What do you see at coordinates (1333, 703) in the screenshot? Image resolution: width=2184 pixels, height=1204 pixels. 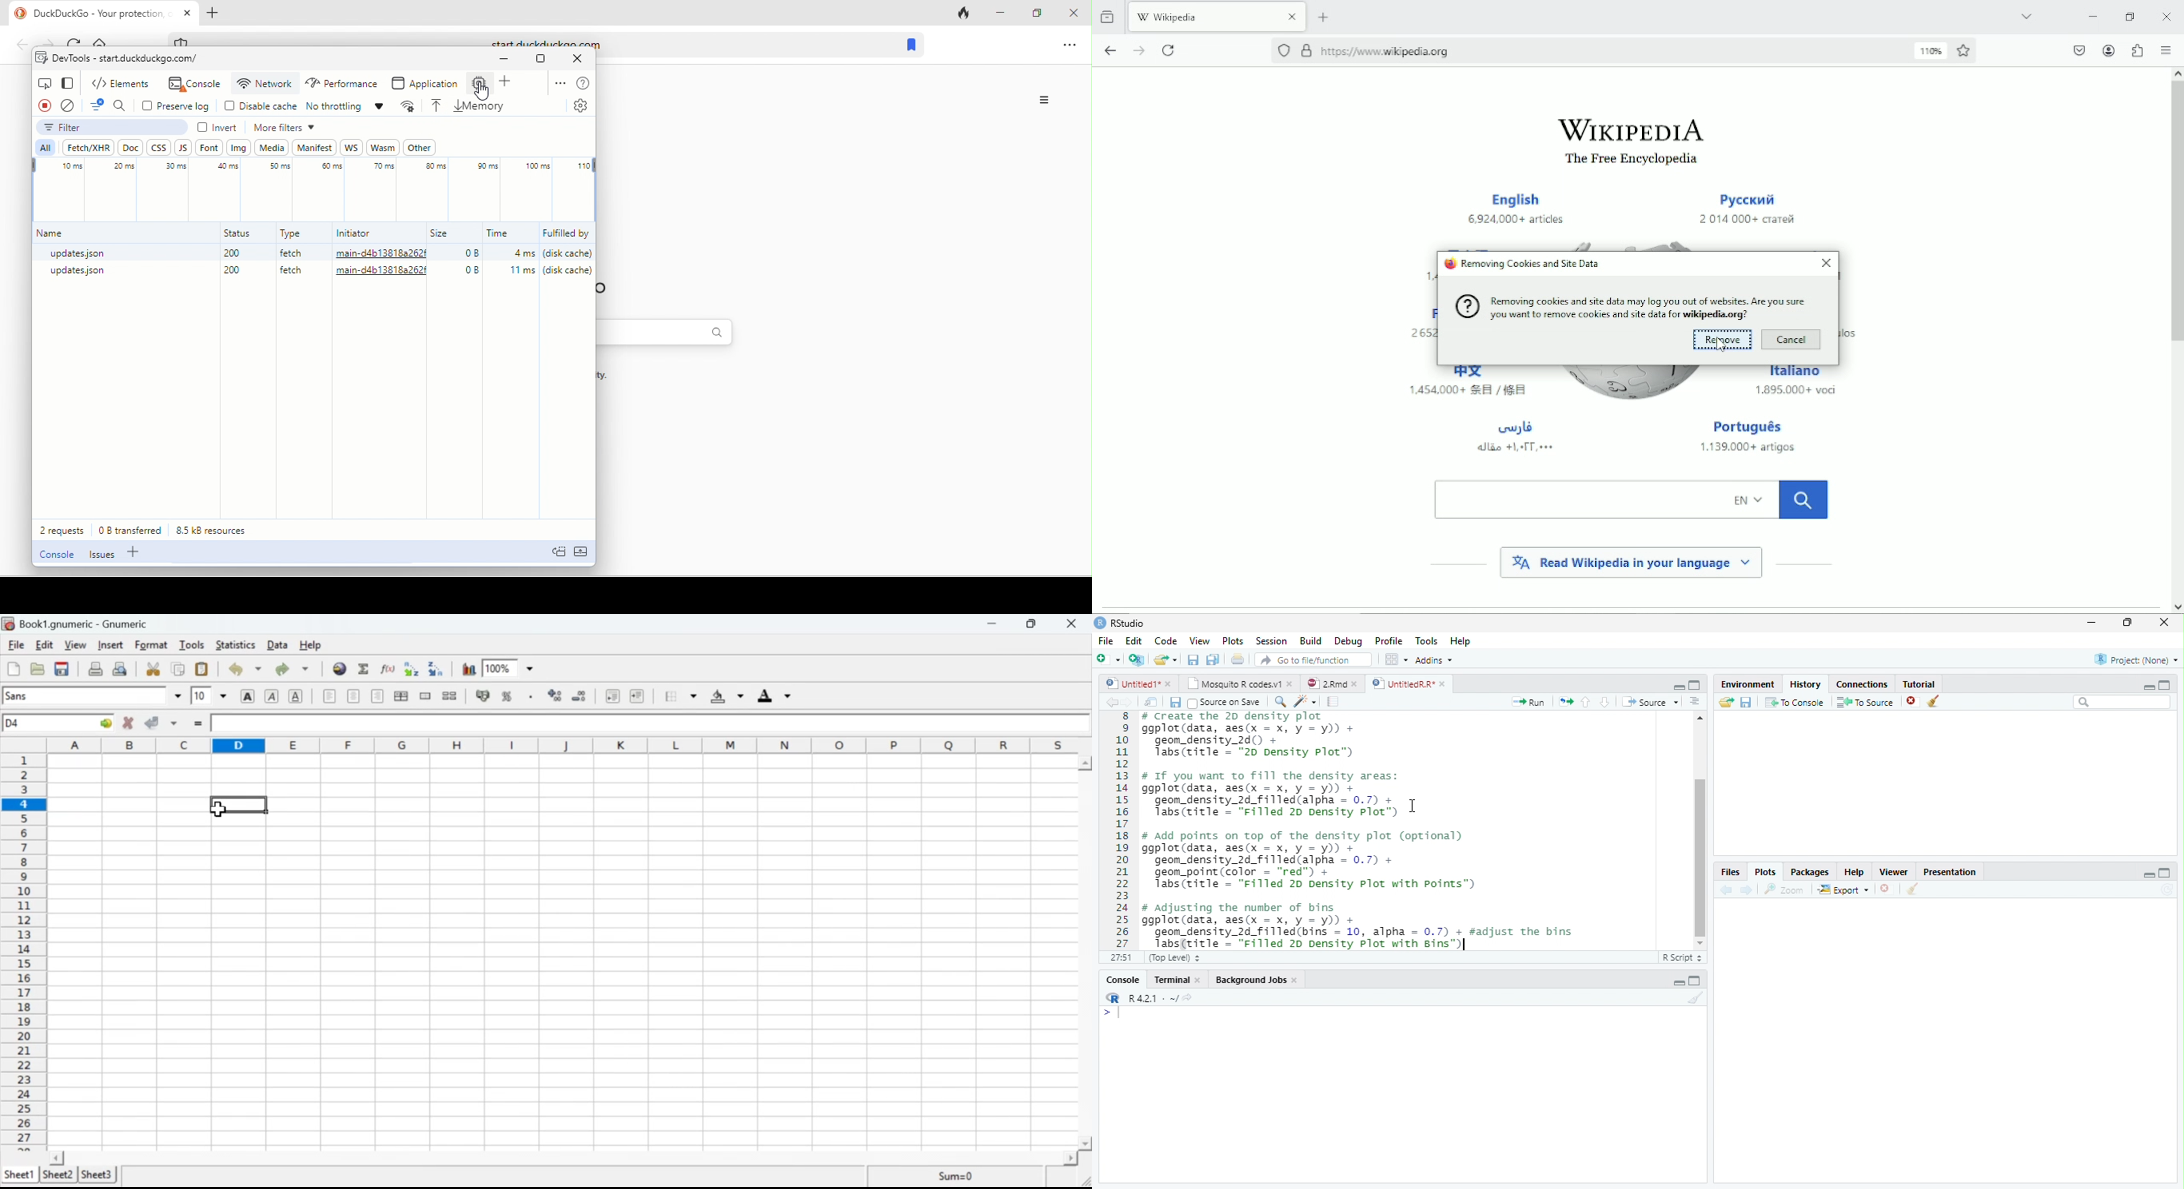 I see `compile report` at bounding box center [1333, 703].